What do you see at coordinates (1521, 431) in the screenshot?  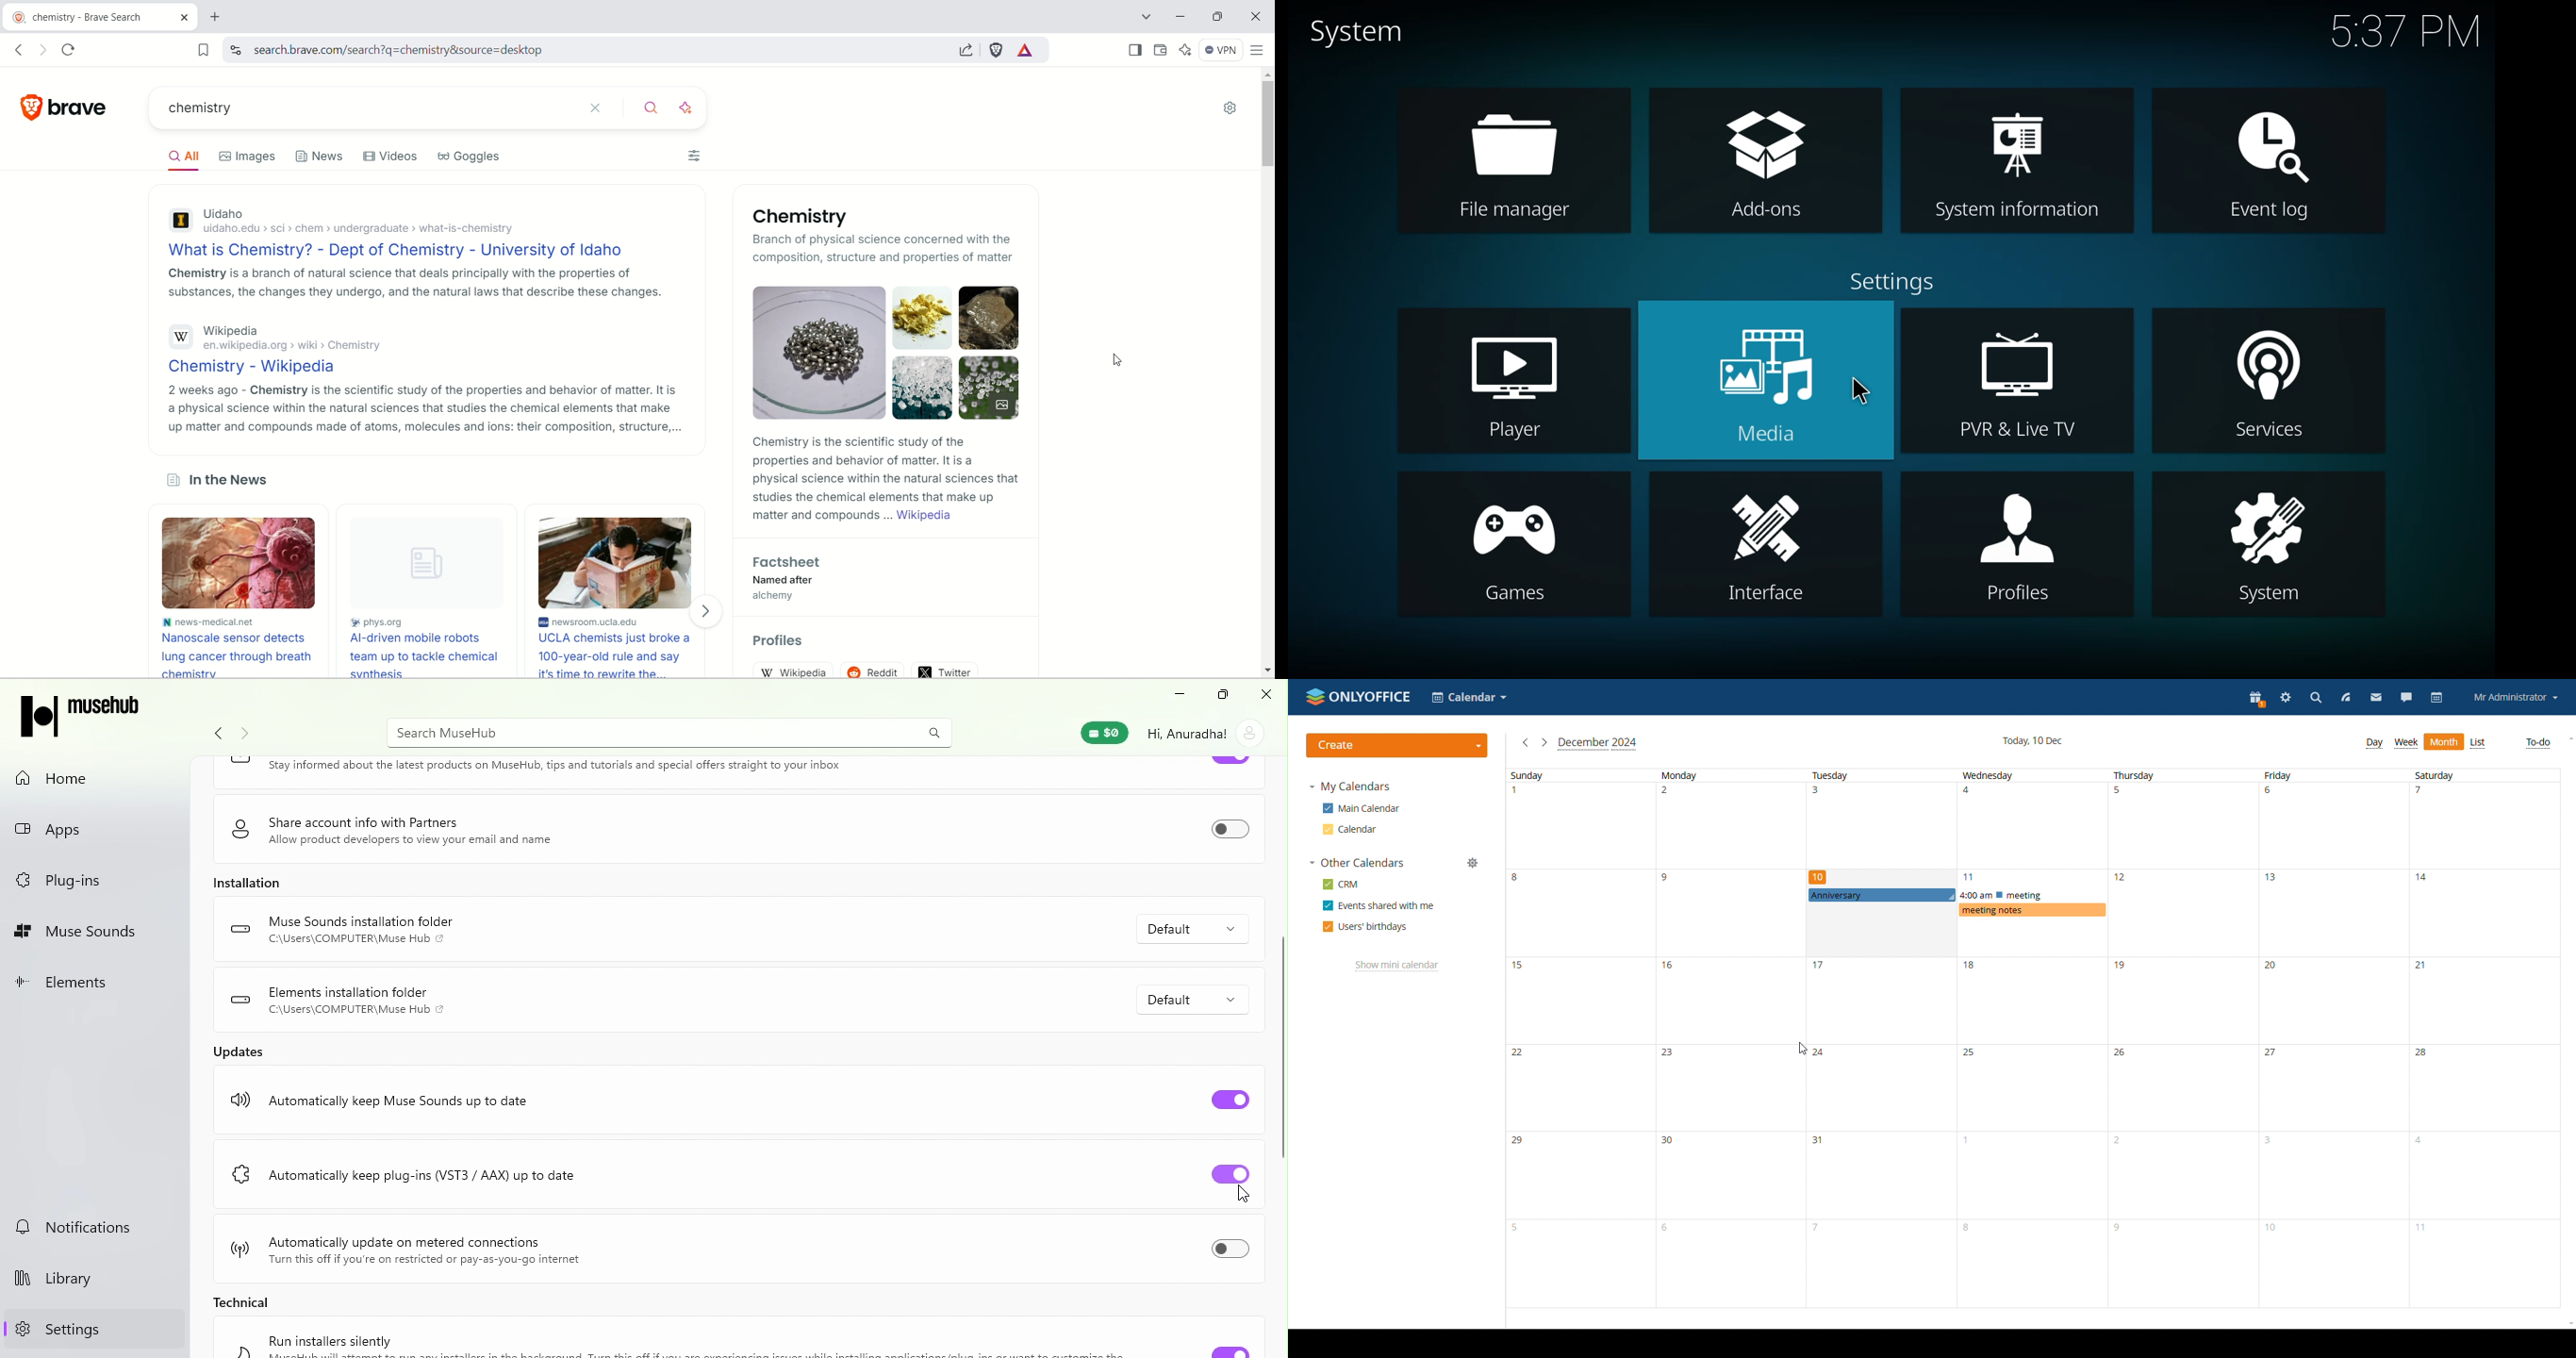 I see `Player` at bounding box center [1521, 431].